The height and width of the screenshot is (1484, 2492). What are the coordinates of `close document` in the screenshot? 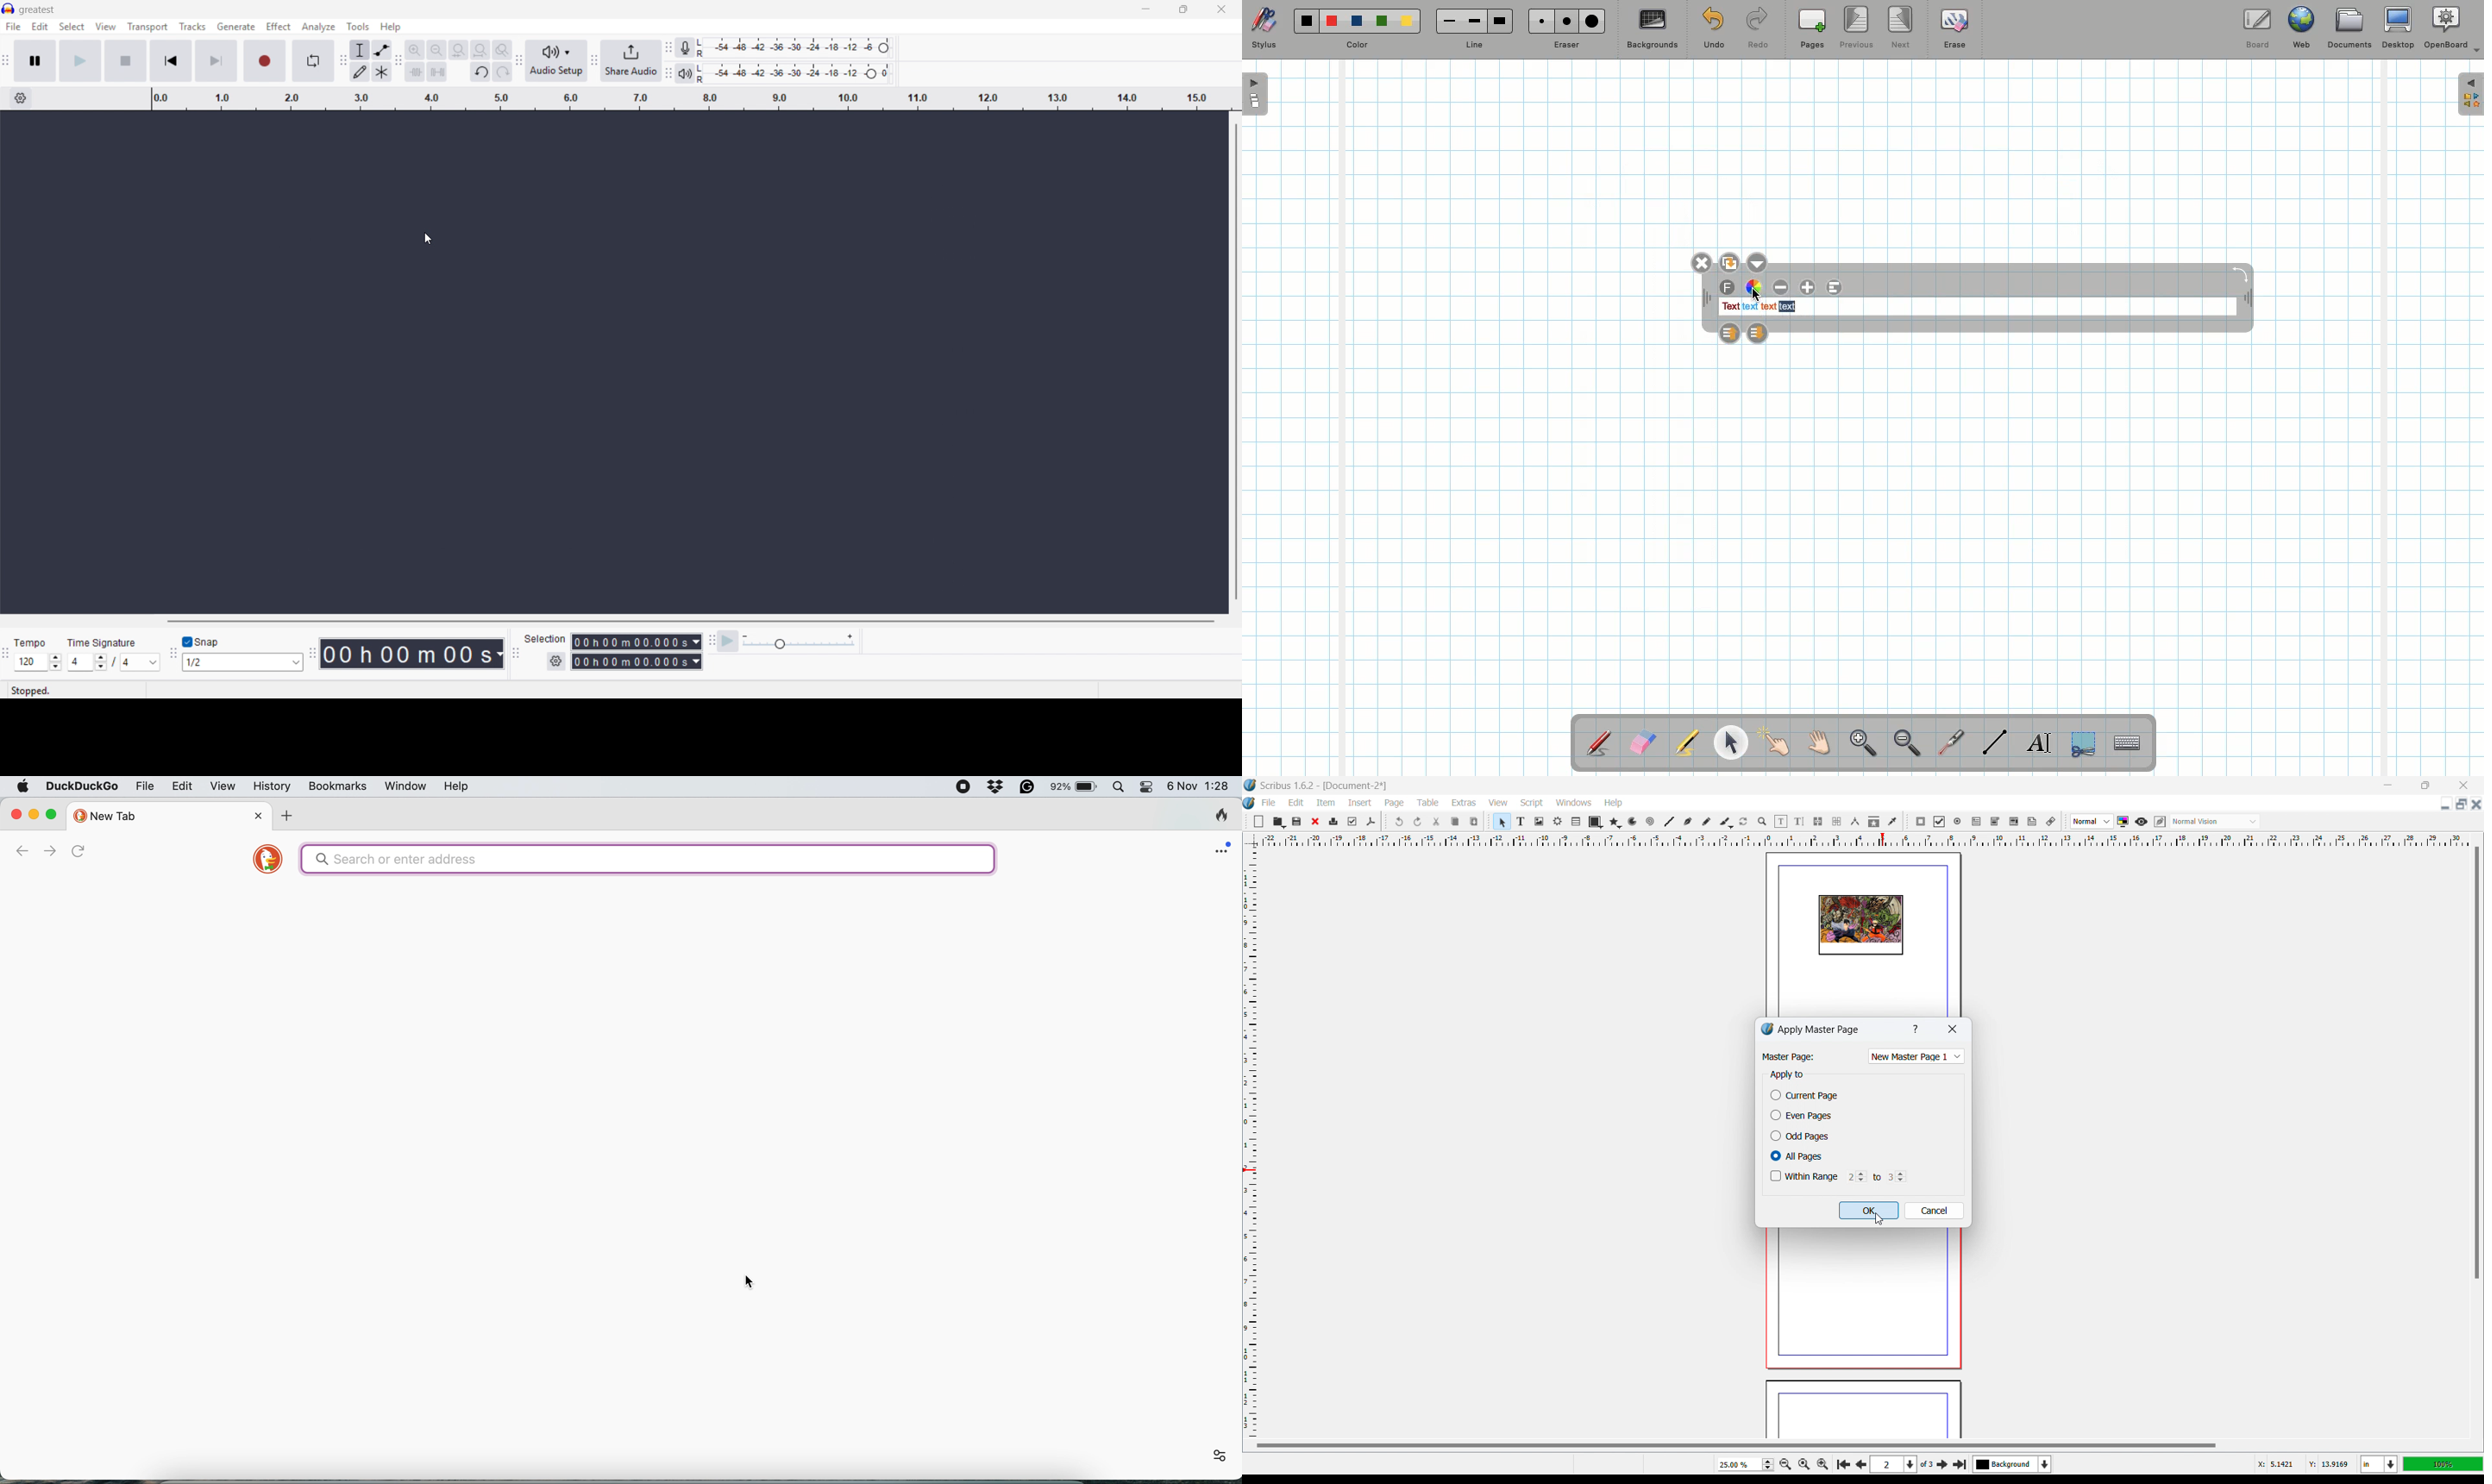 It's located at (2476, 804).